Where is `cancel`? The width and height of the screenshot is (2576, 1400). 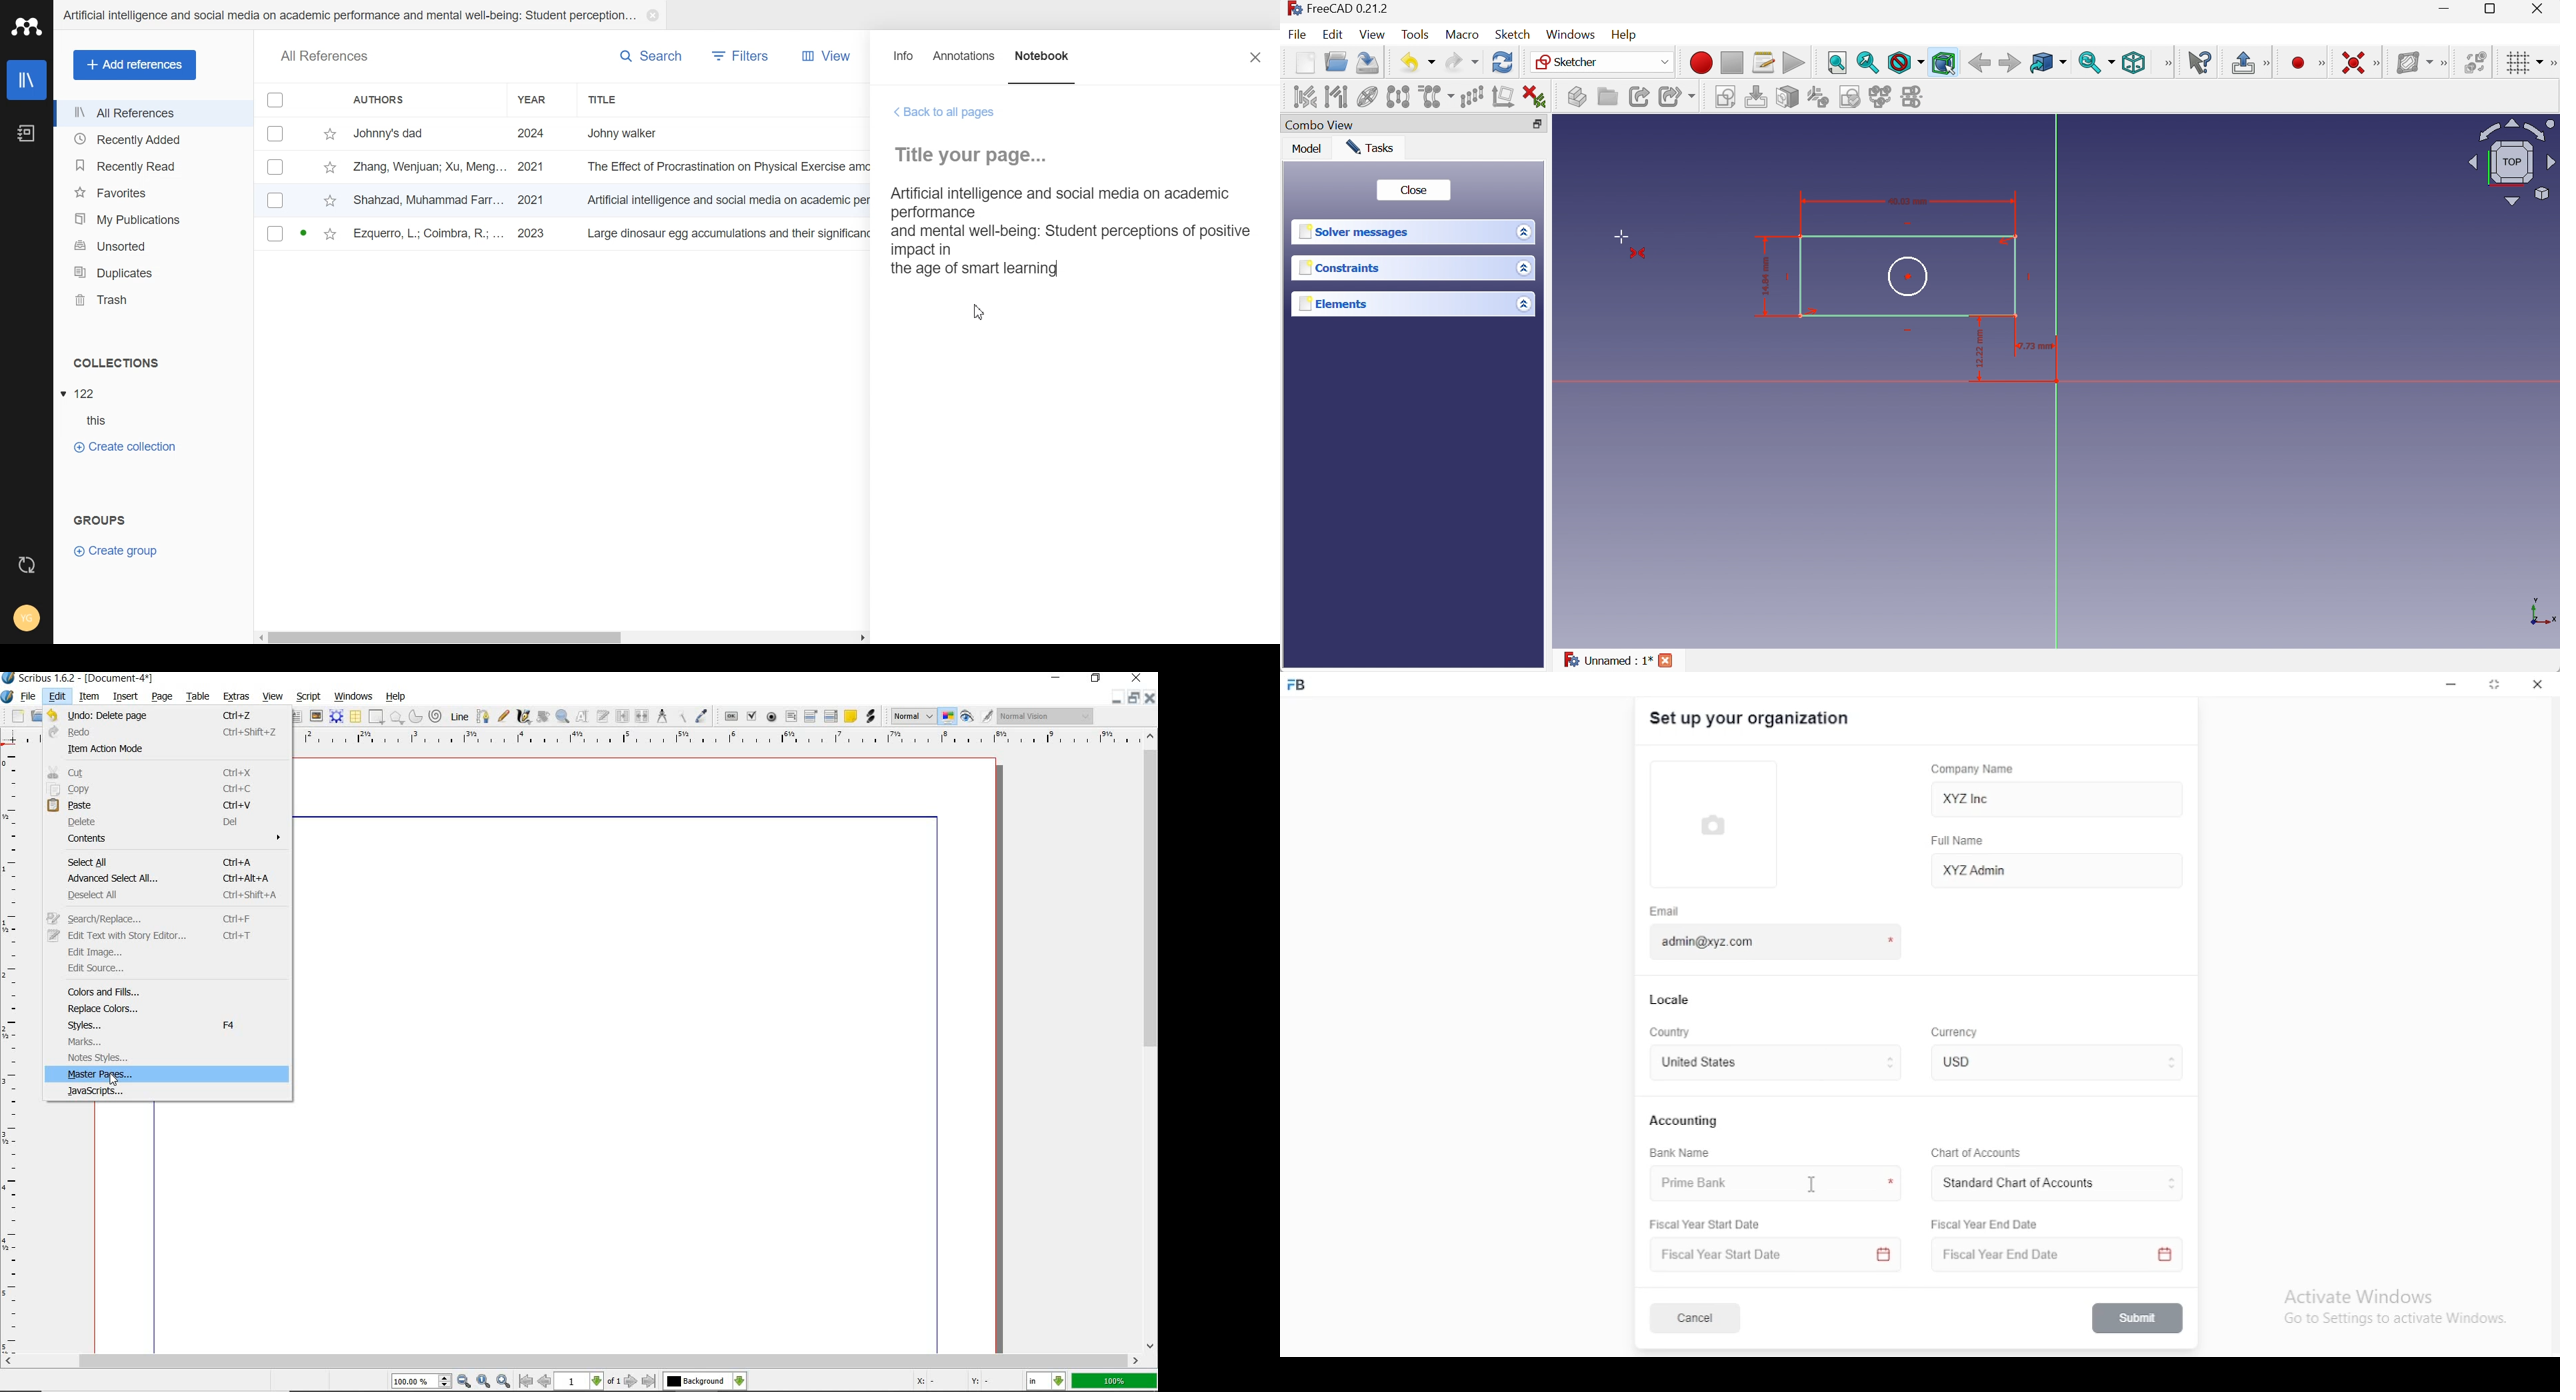 cancel is located at coordinates (1695, 1319).